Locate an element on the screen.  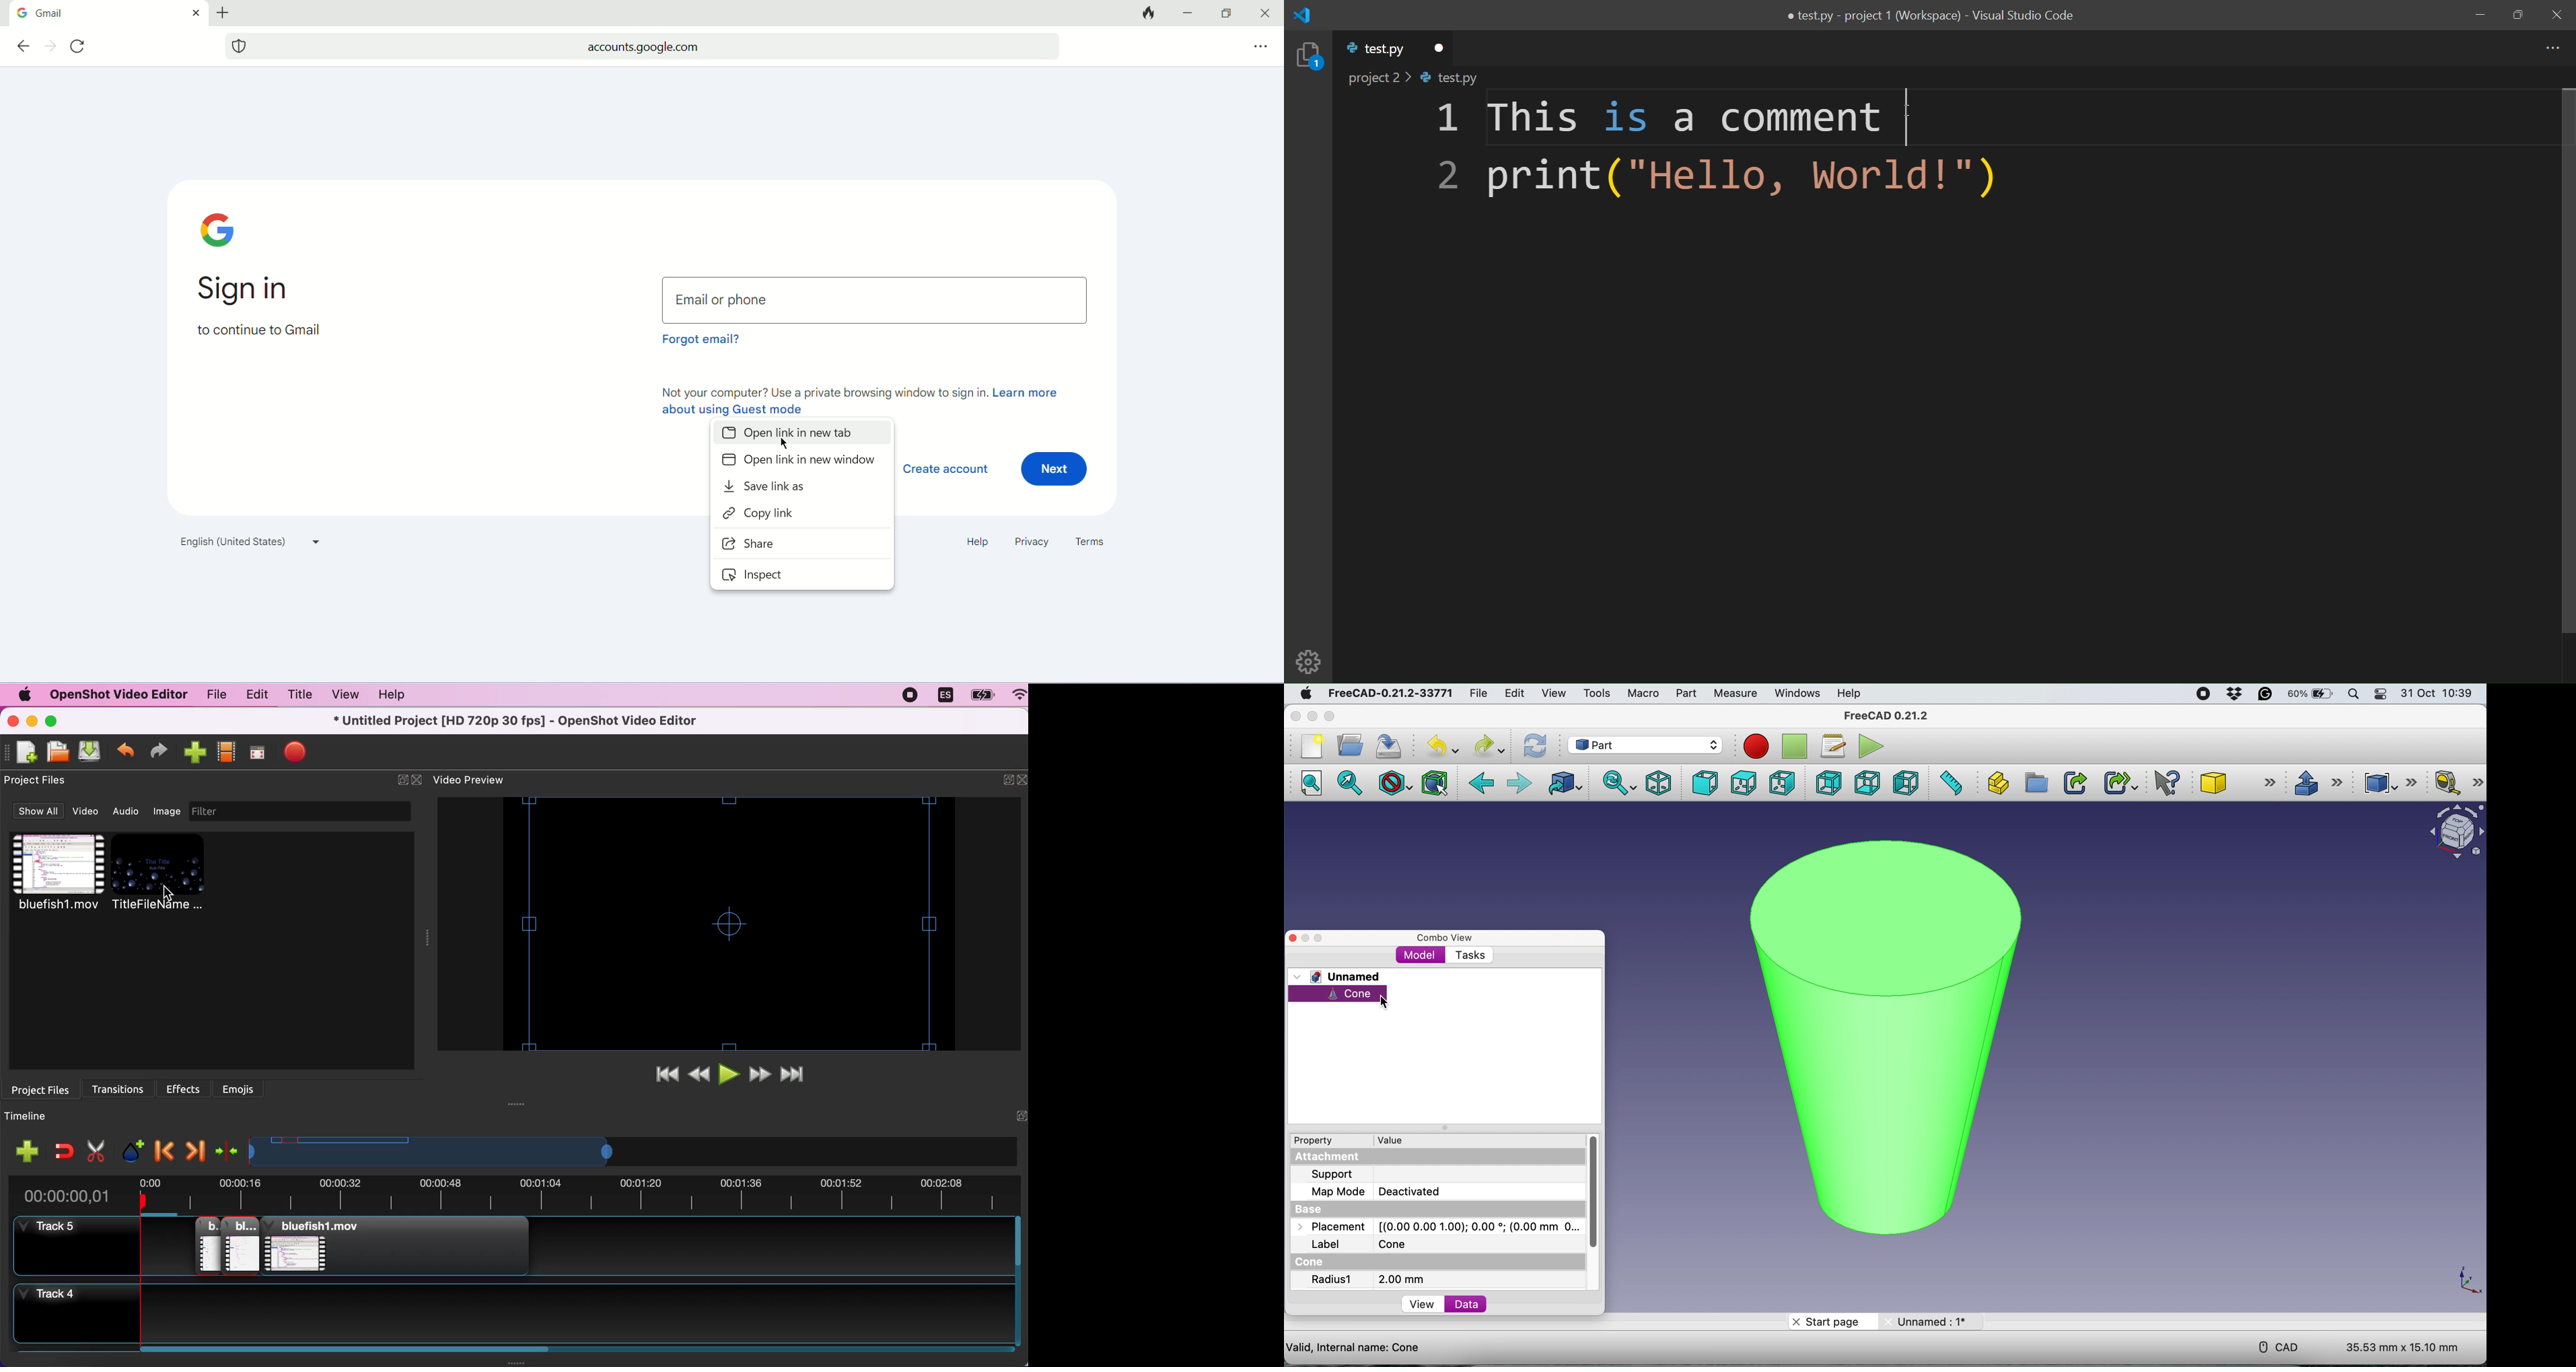
grammarly is located at coordinates (2266, 696).